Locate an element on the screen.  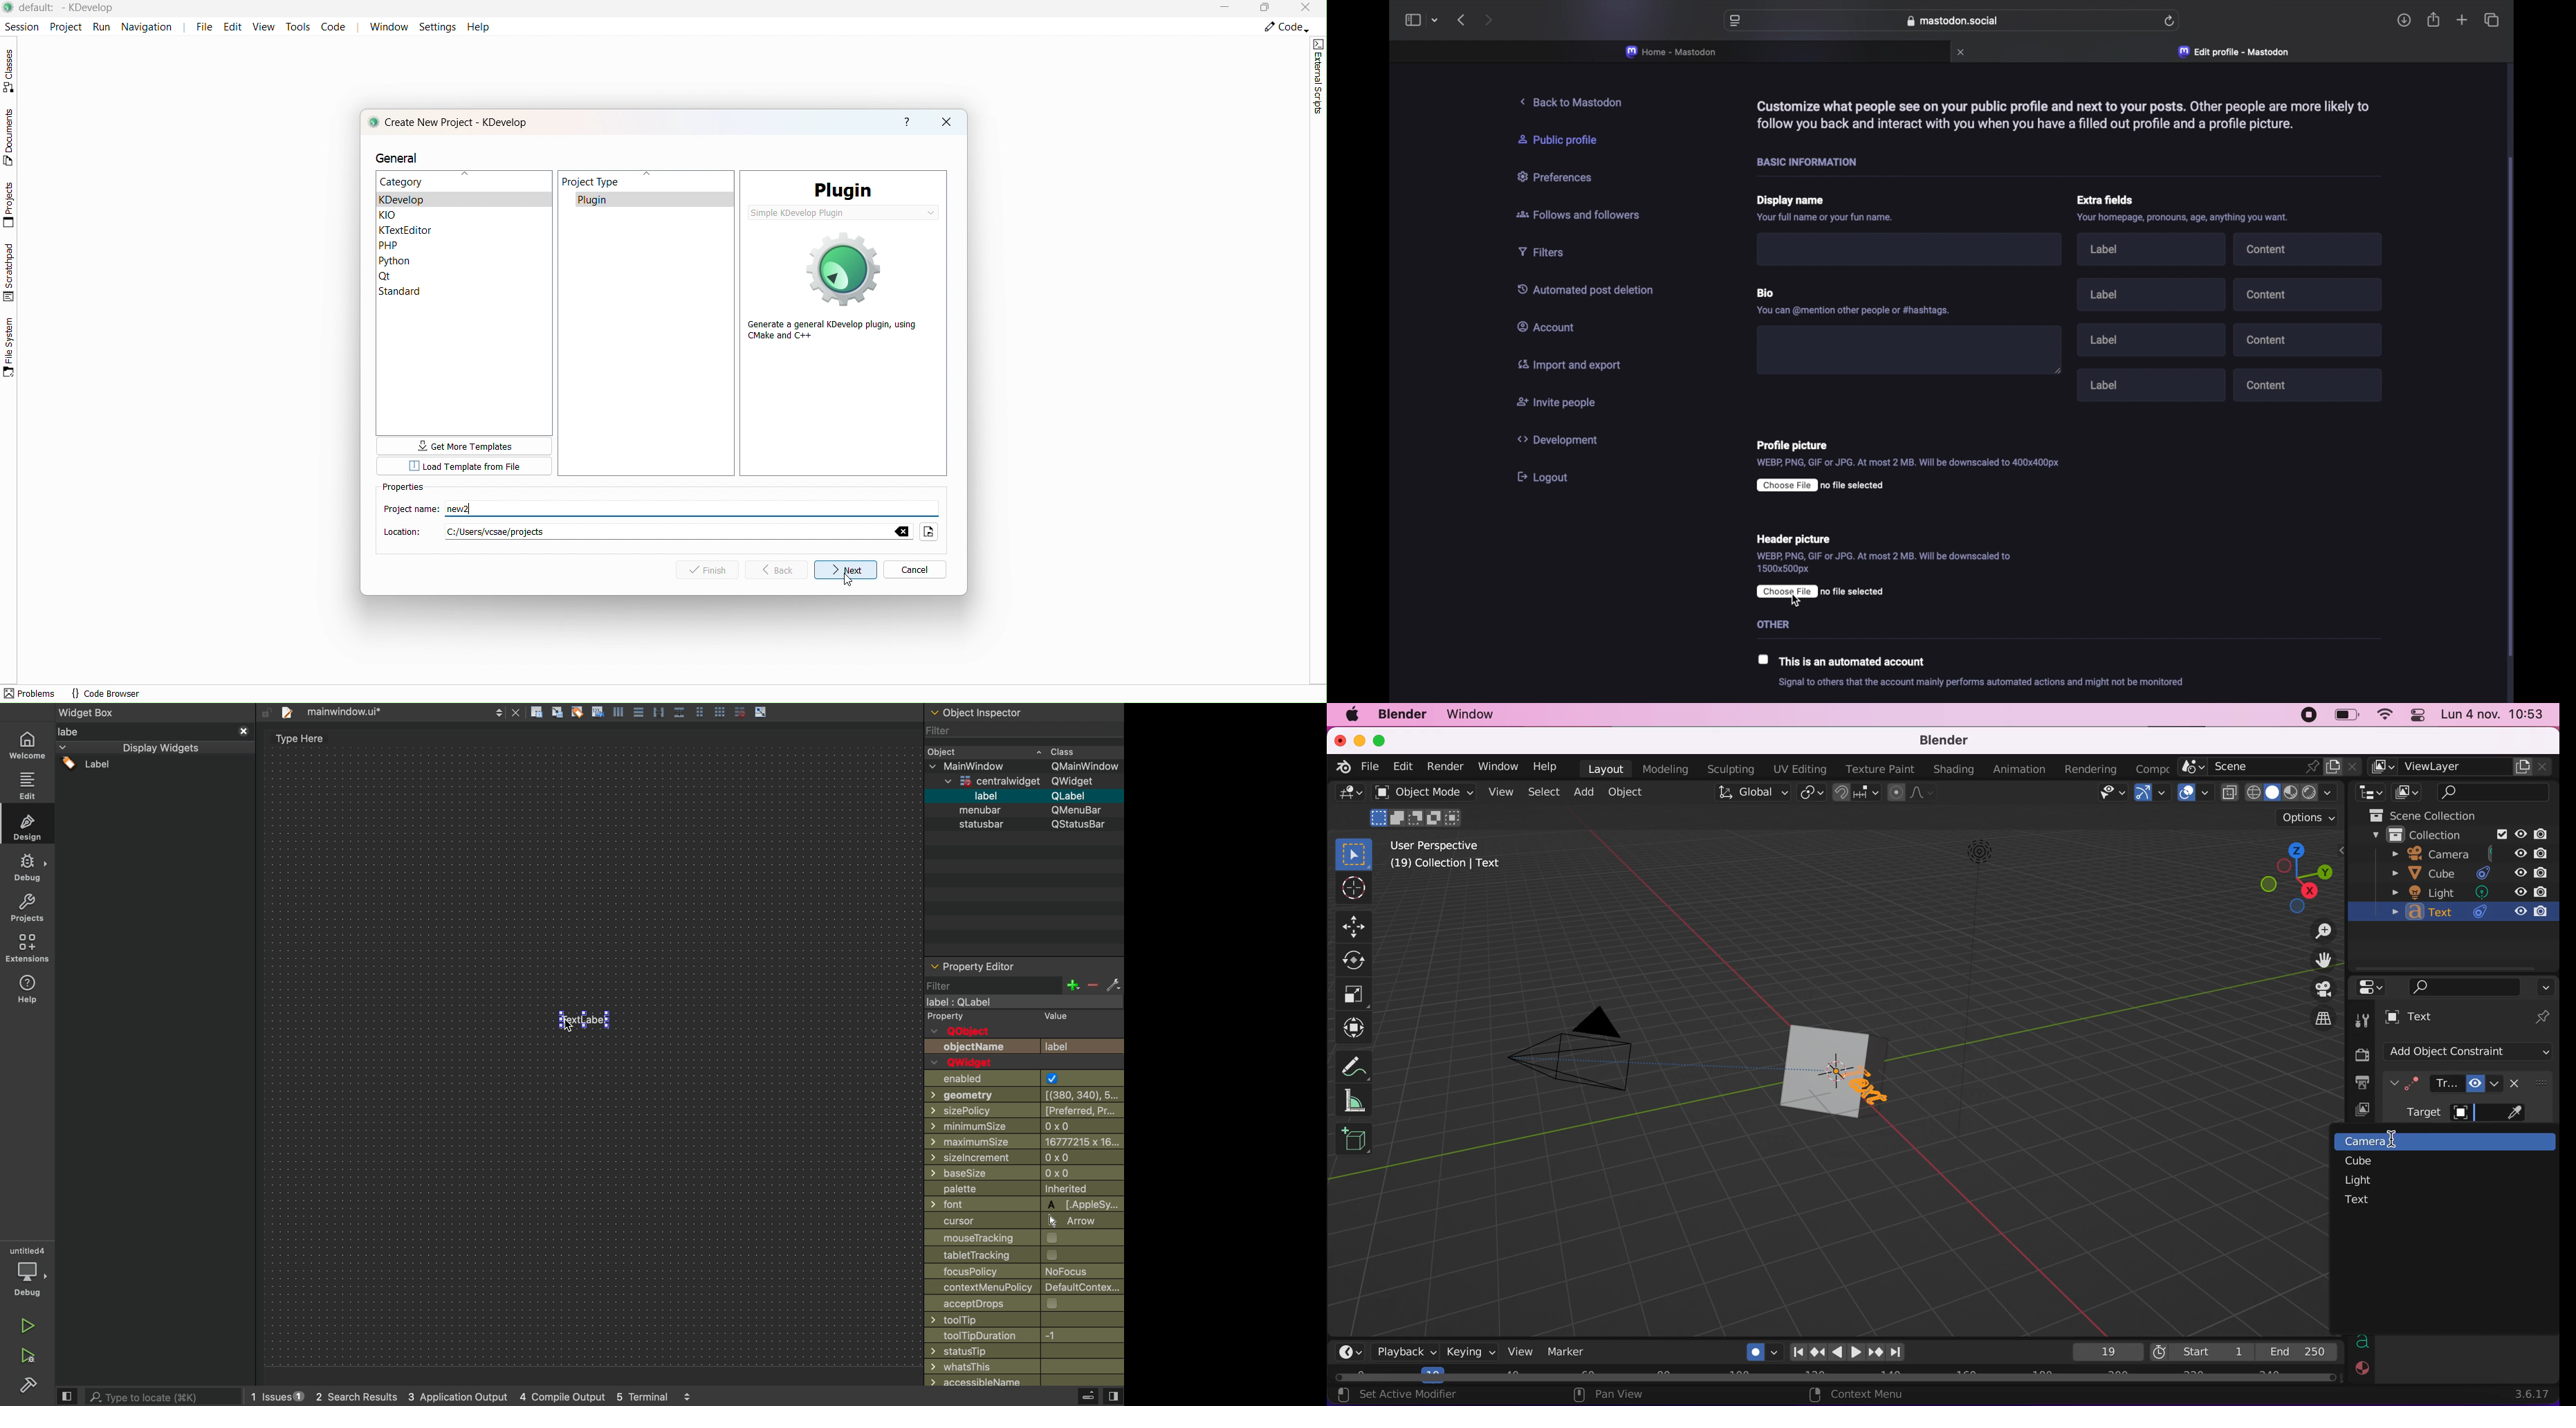
import and export is located at coordinates (1568, 366).